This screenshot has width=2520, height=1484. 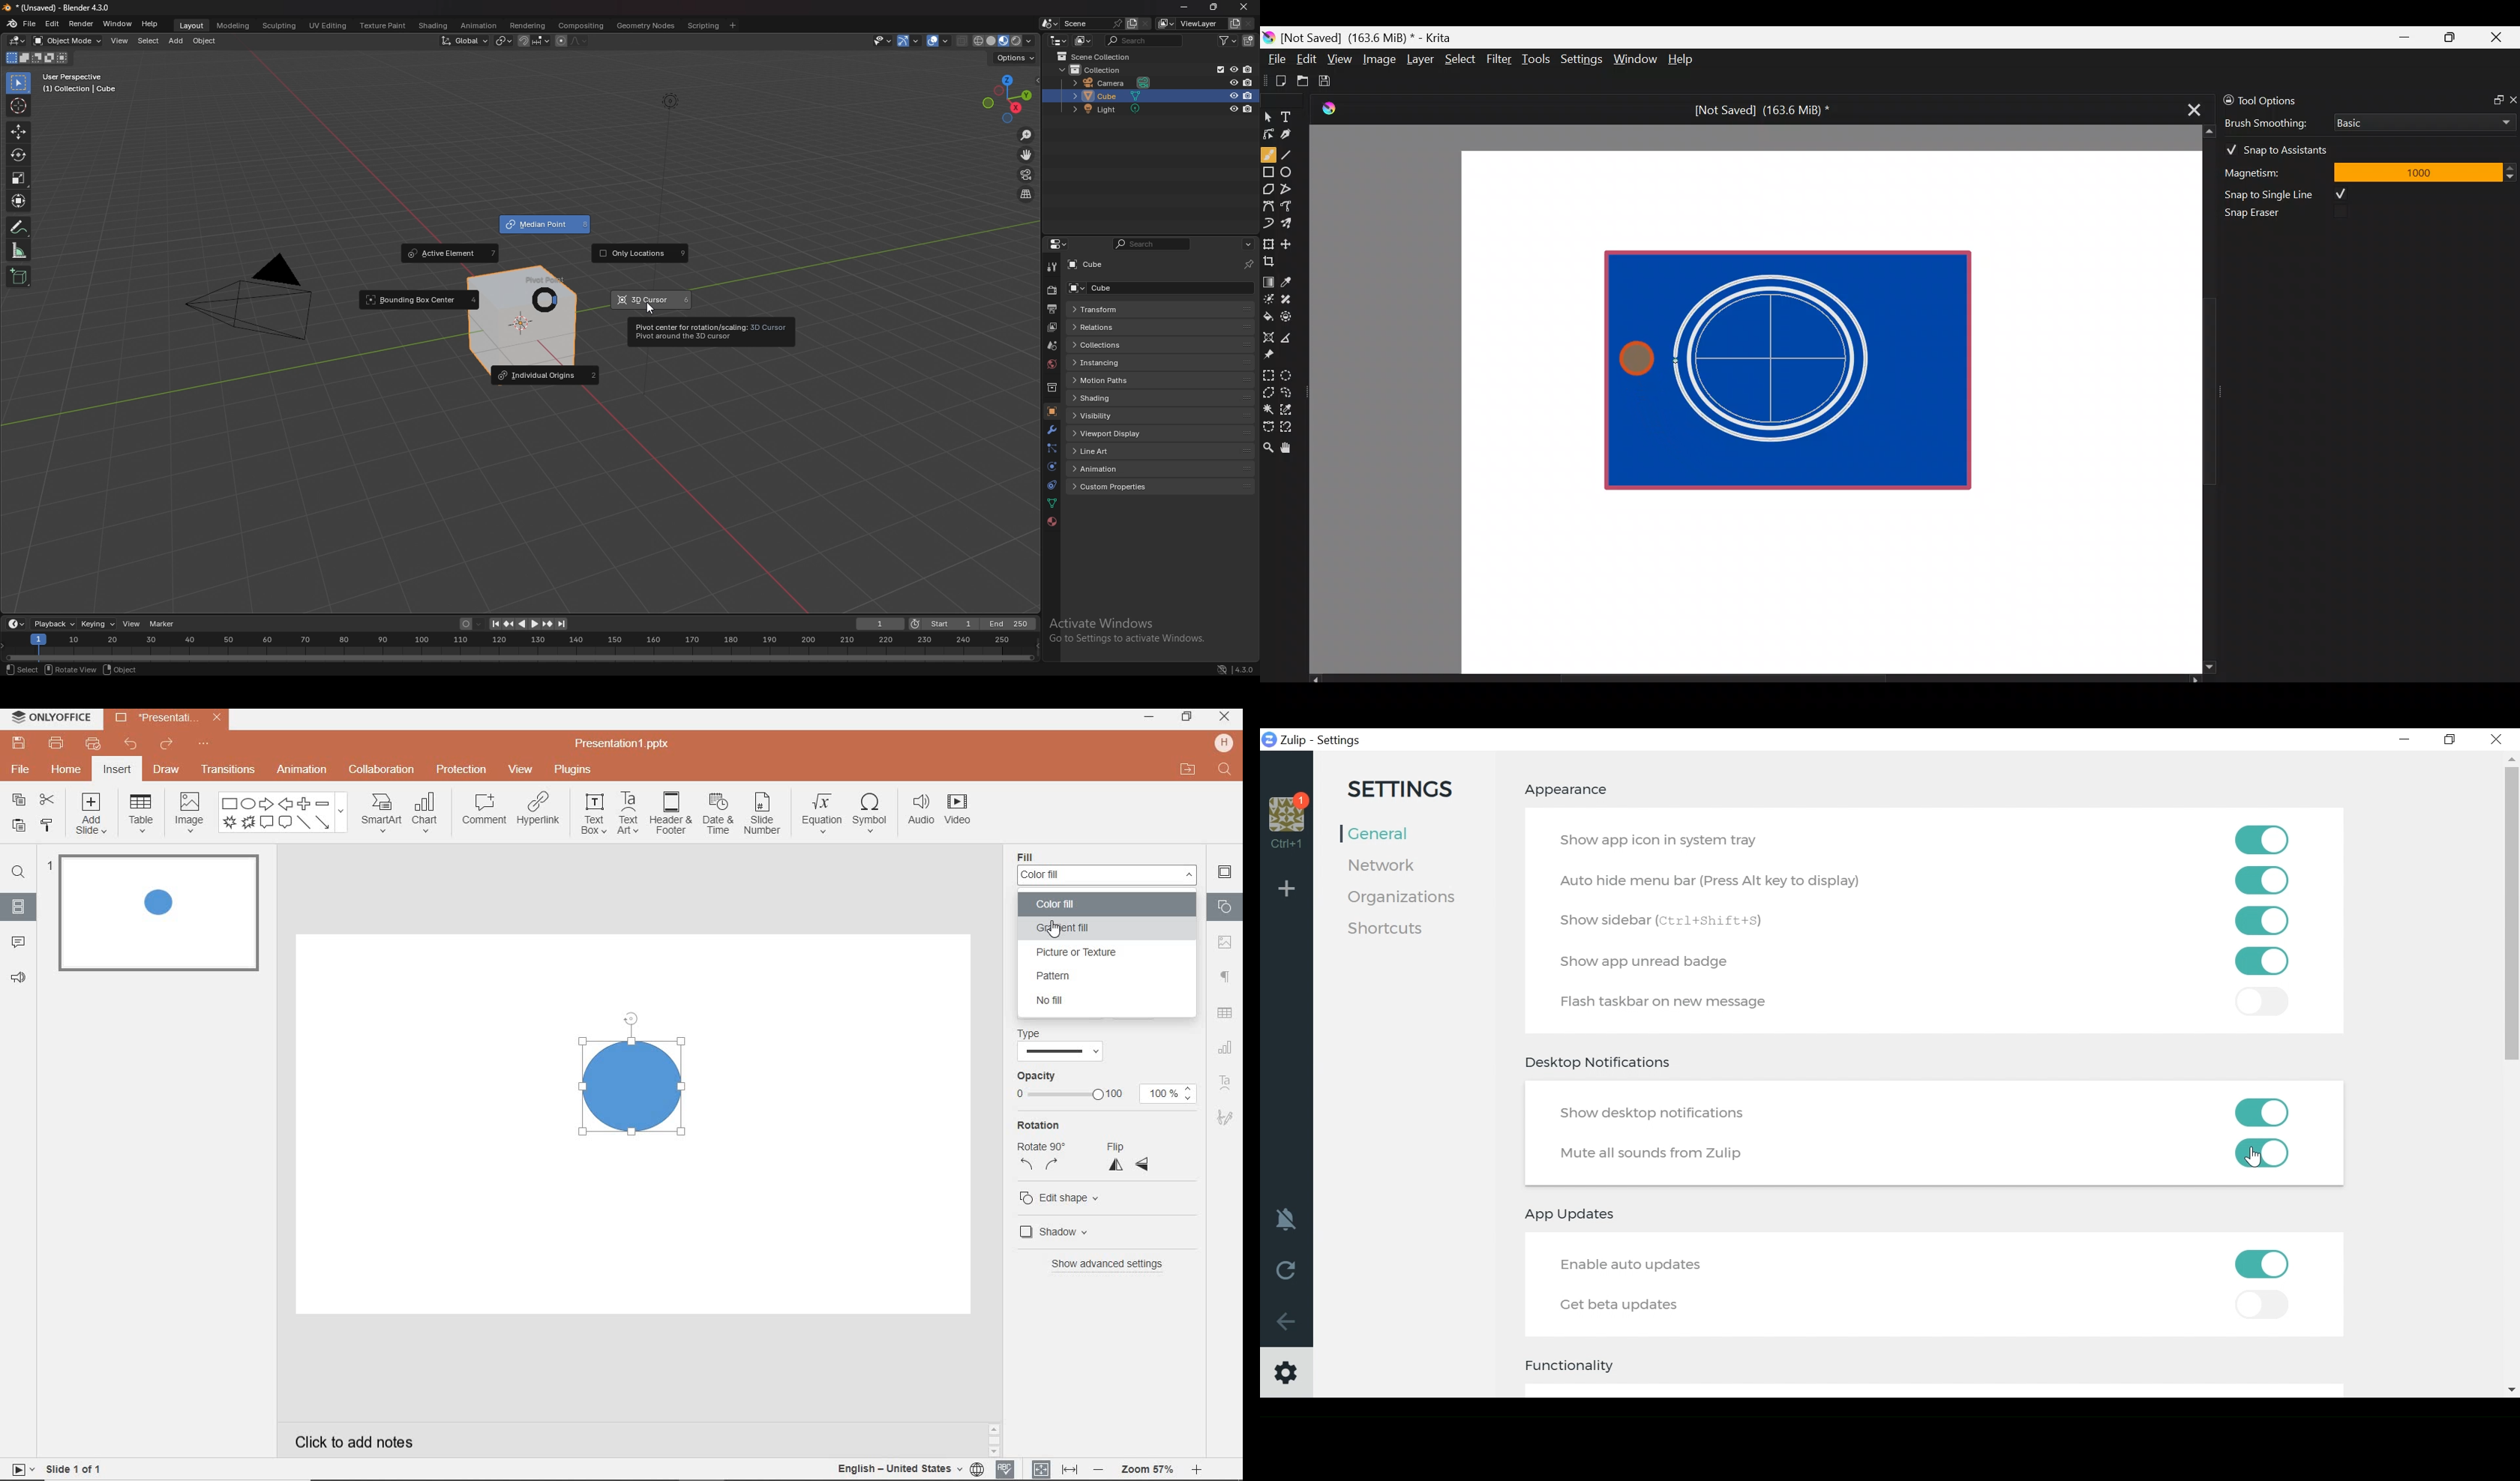 I want to click on Draw a gradient, so click(x=1268, y=278).